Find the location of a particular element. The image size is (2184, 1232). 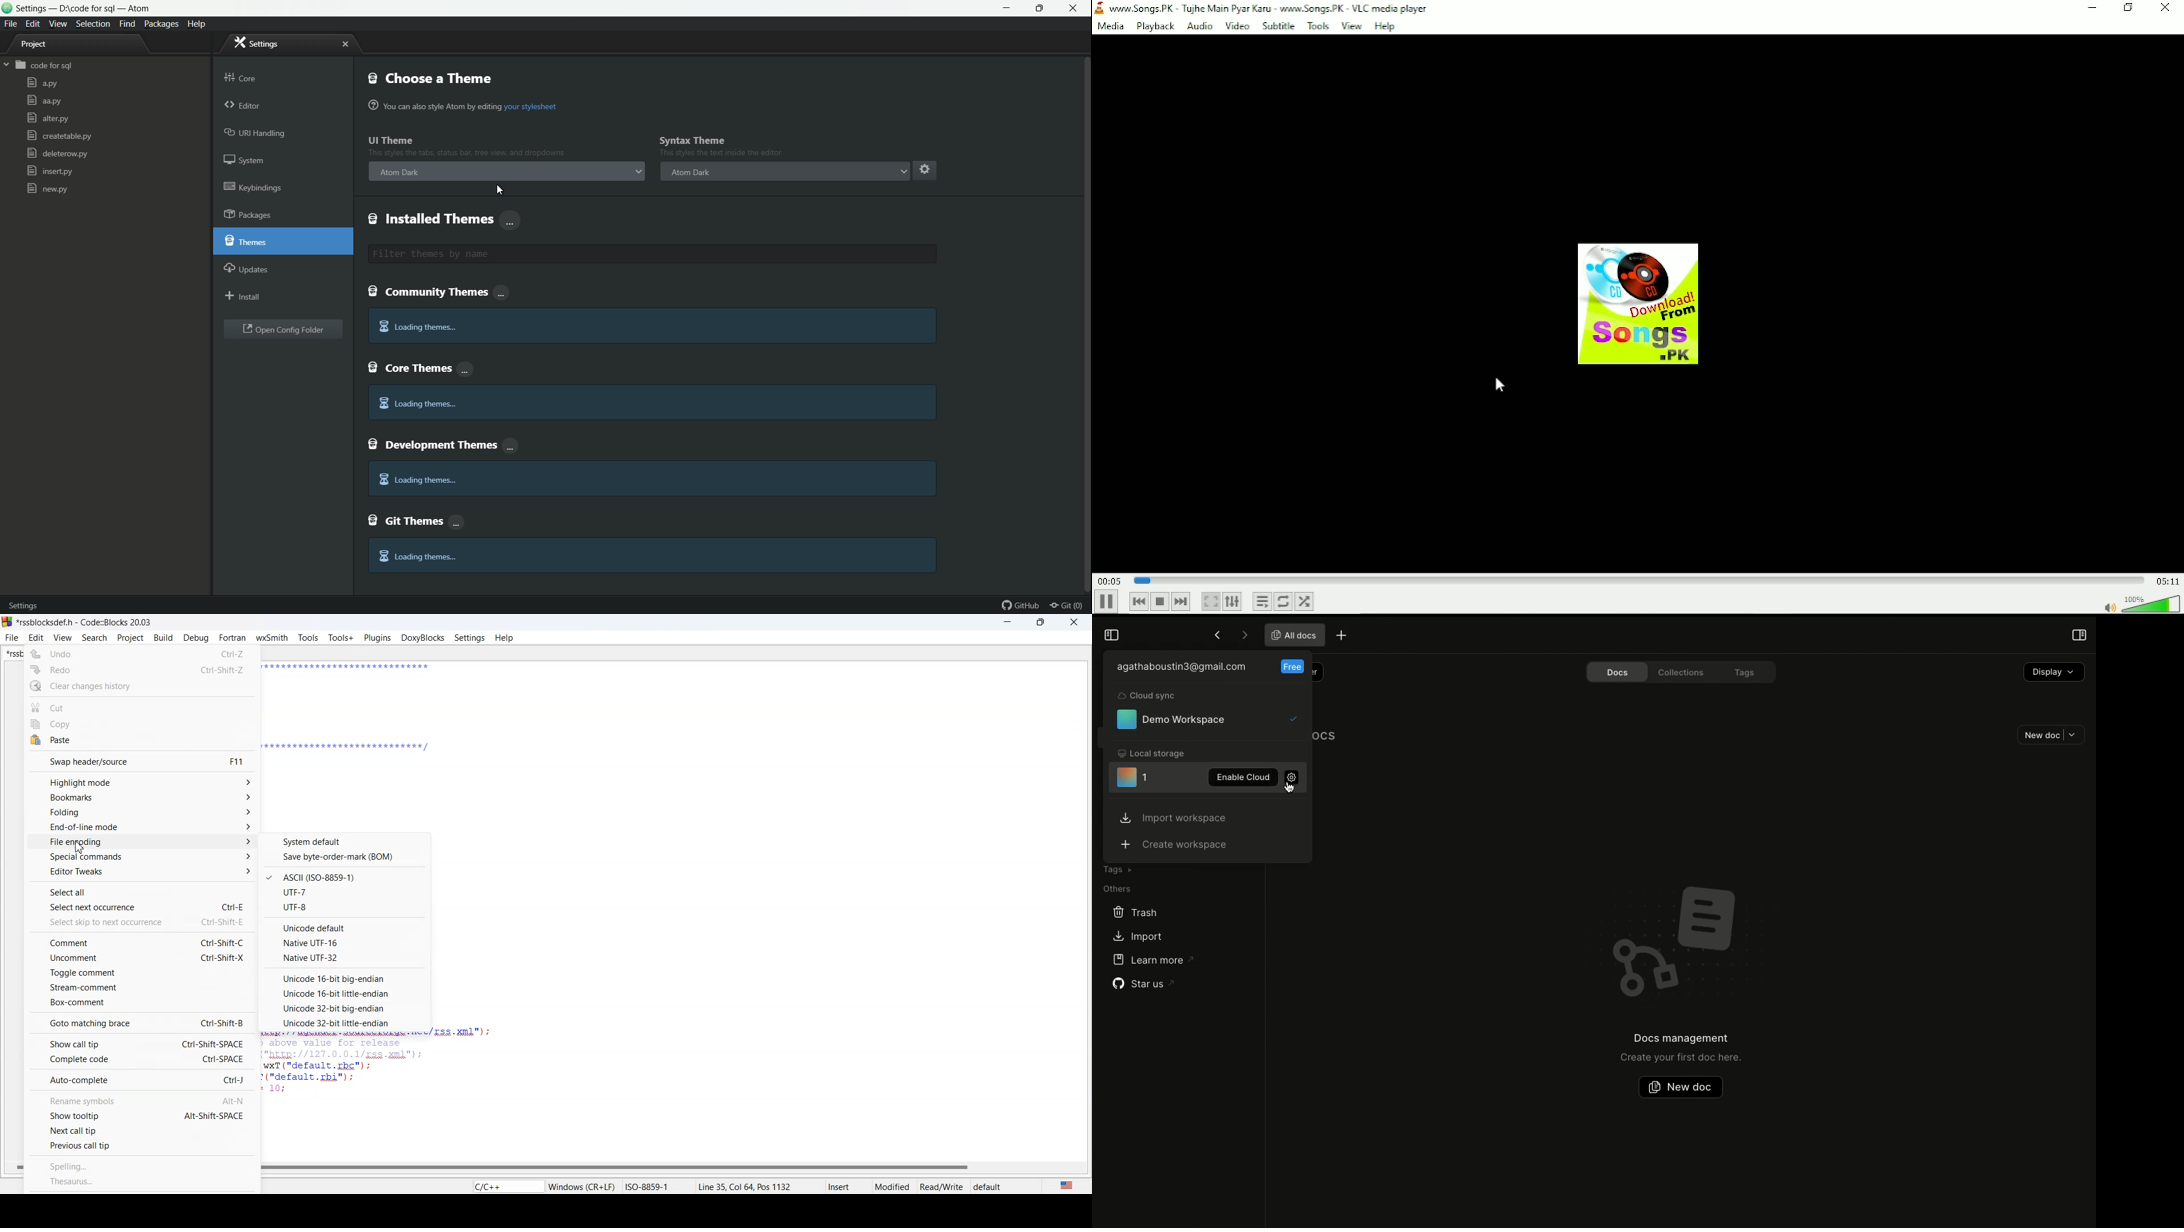

Edit is located at coordinates (36, 638).